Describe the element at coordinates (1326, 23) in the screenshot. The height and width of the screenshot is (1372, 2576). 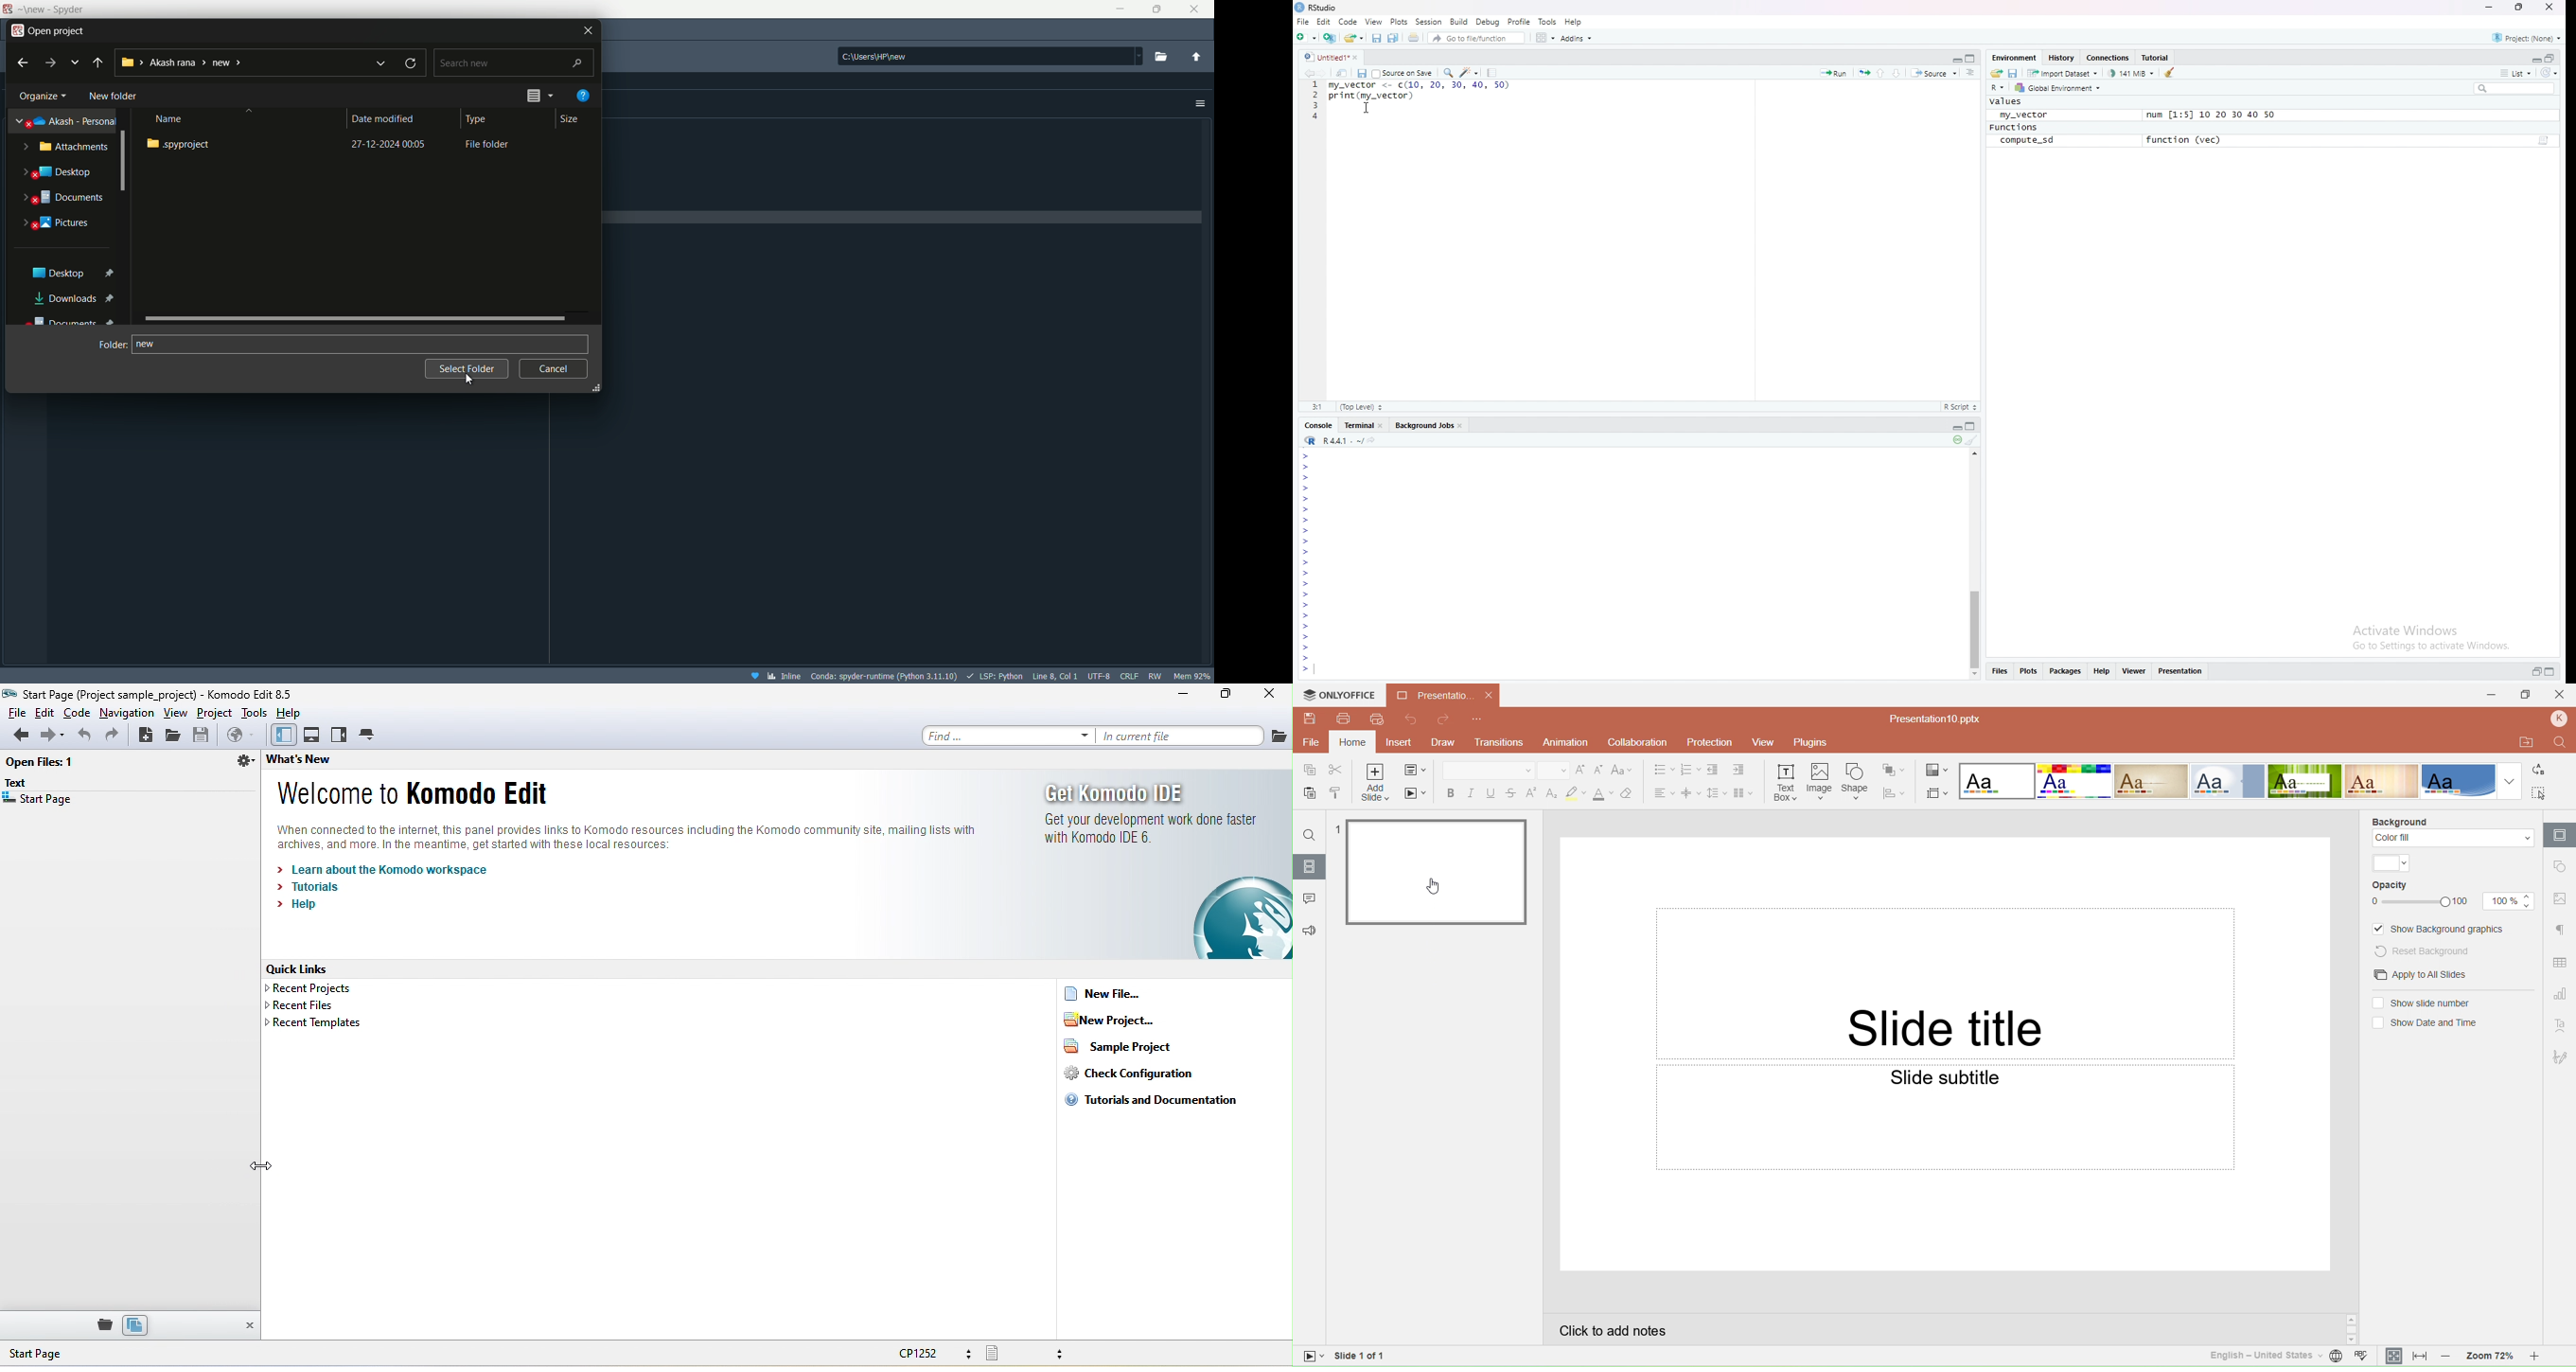
I see `Edit` at that location.